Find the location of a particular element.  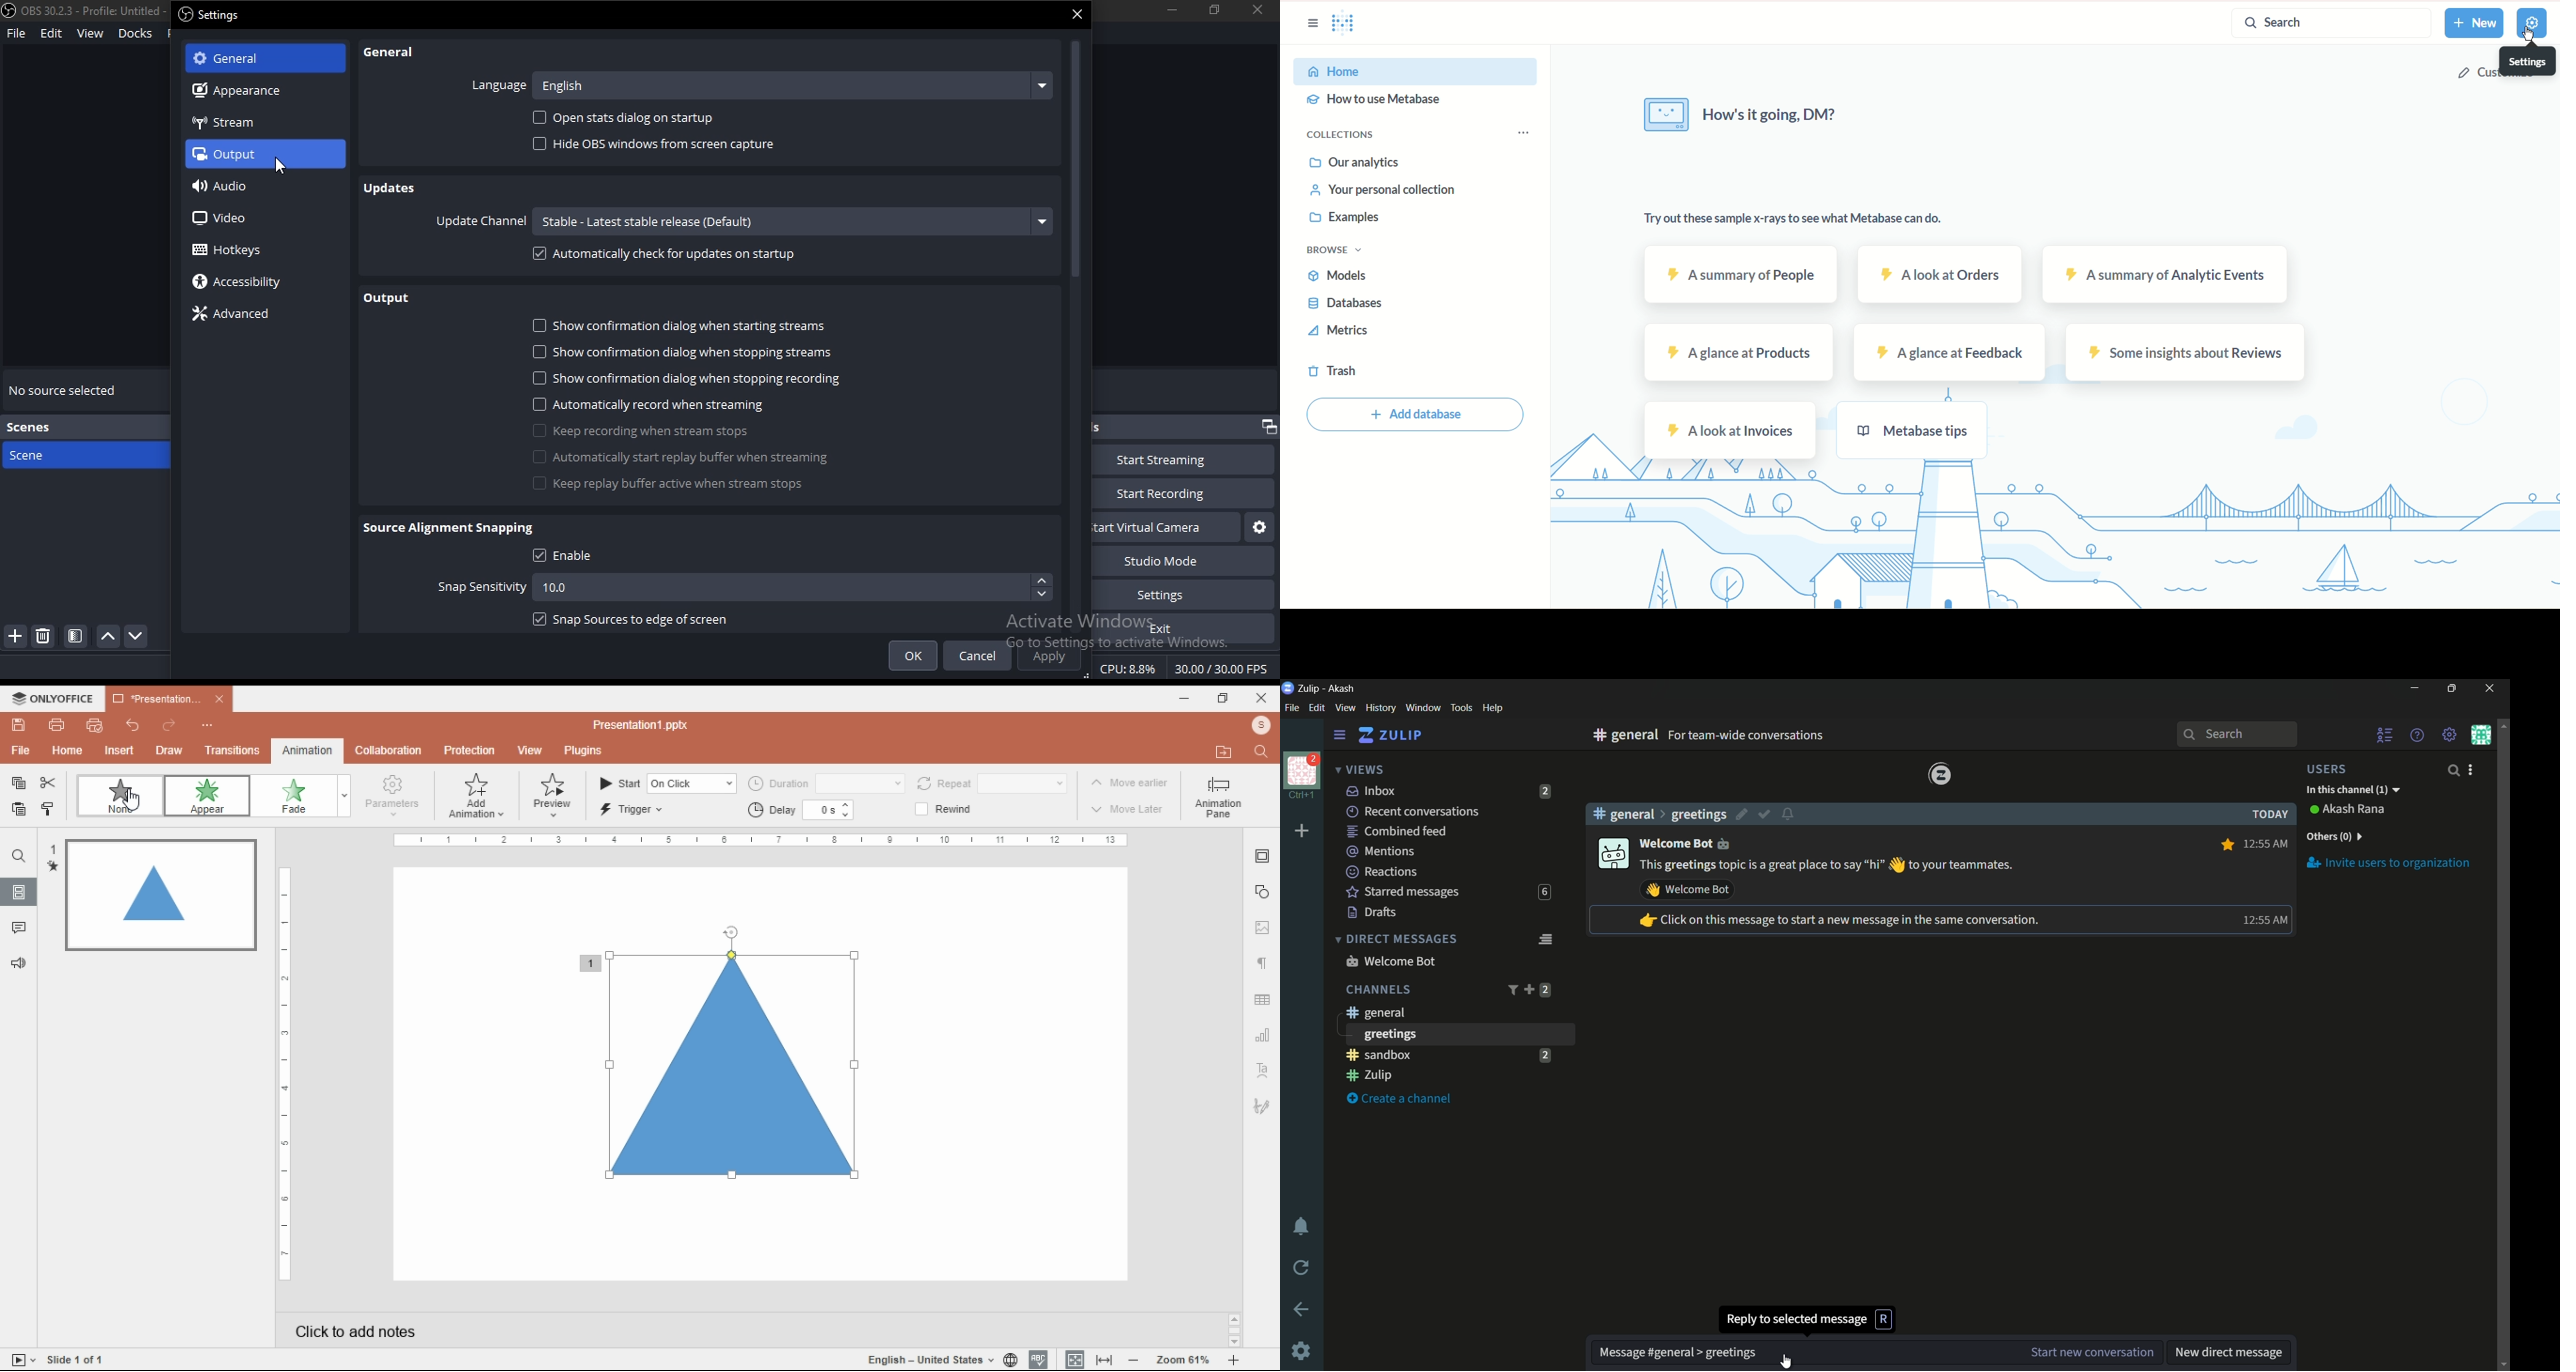

combined feed is located at coordinates (1396, 832).